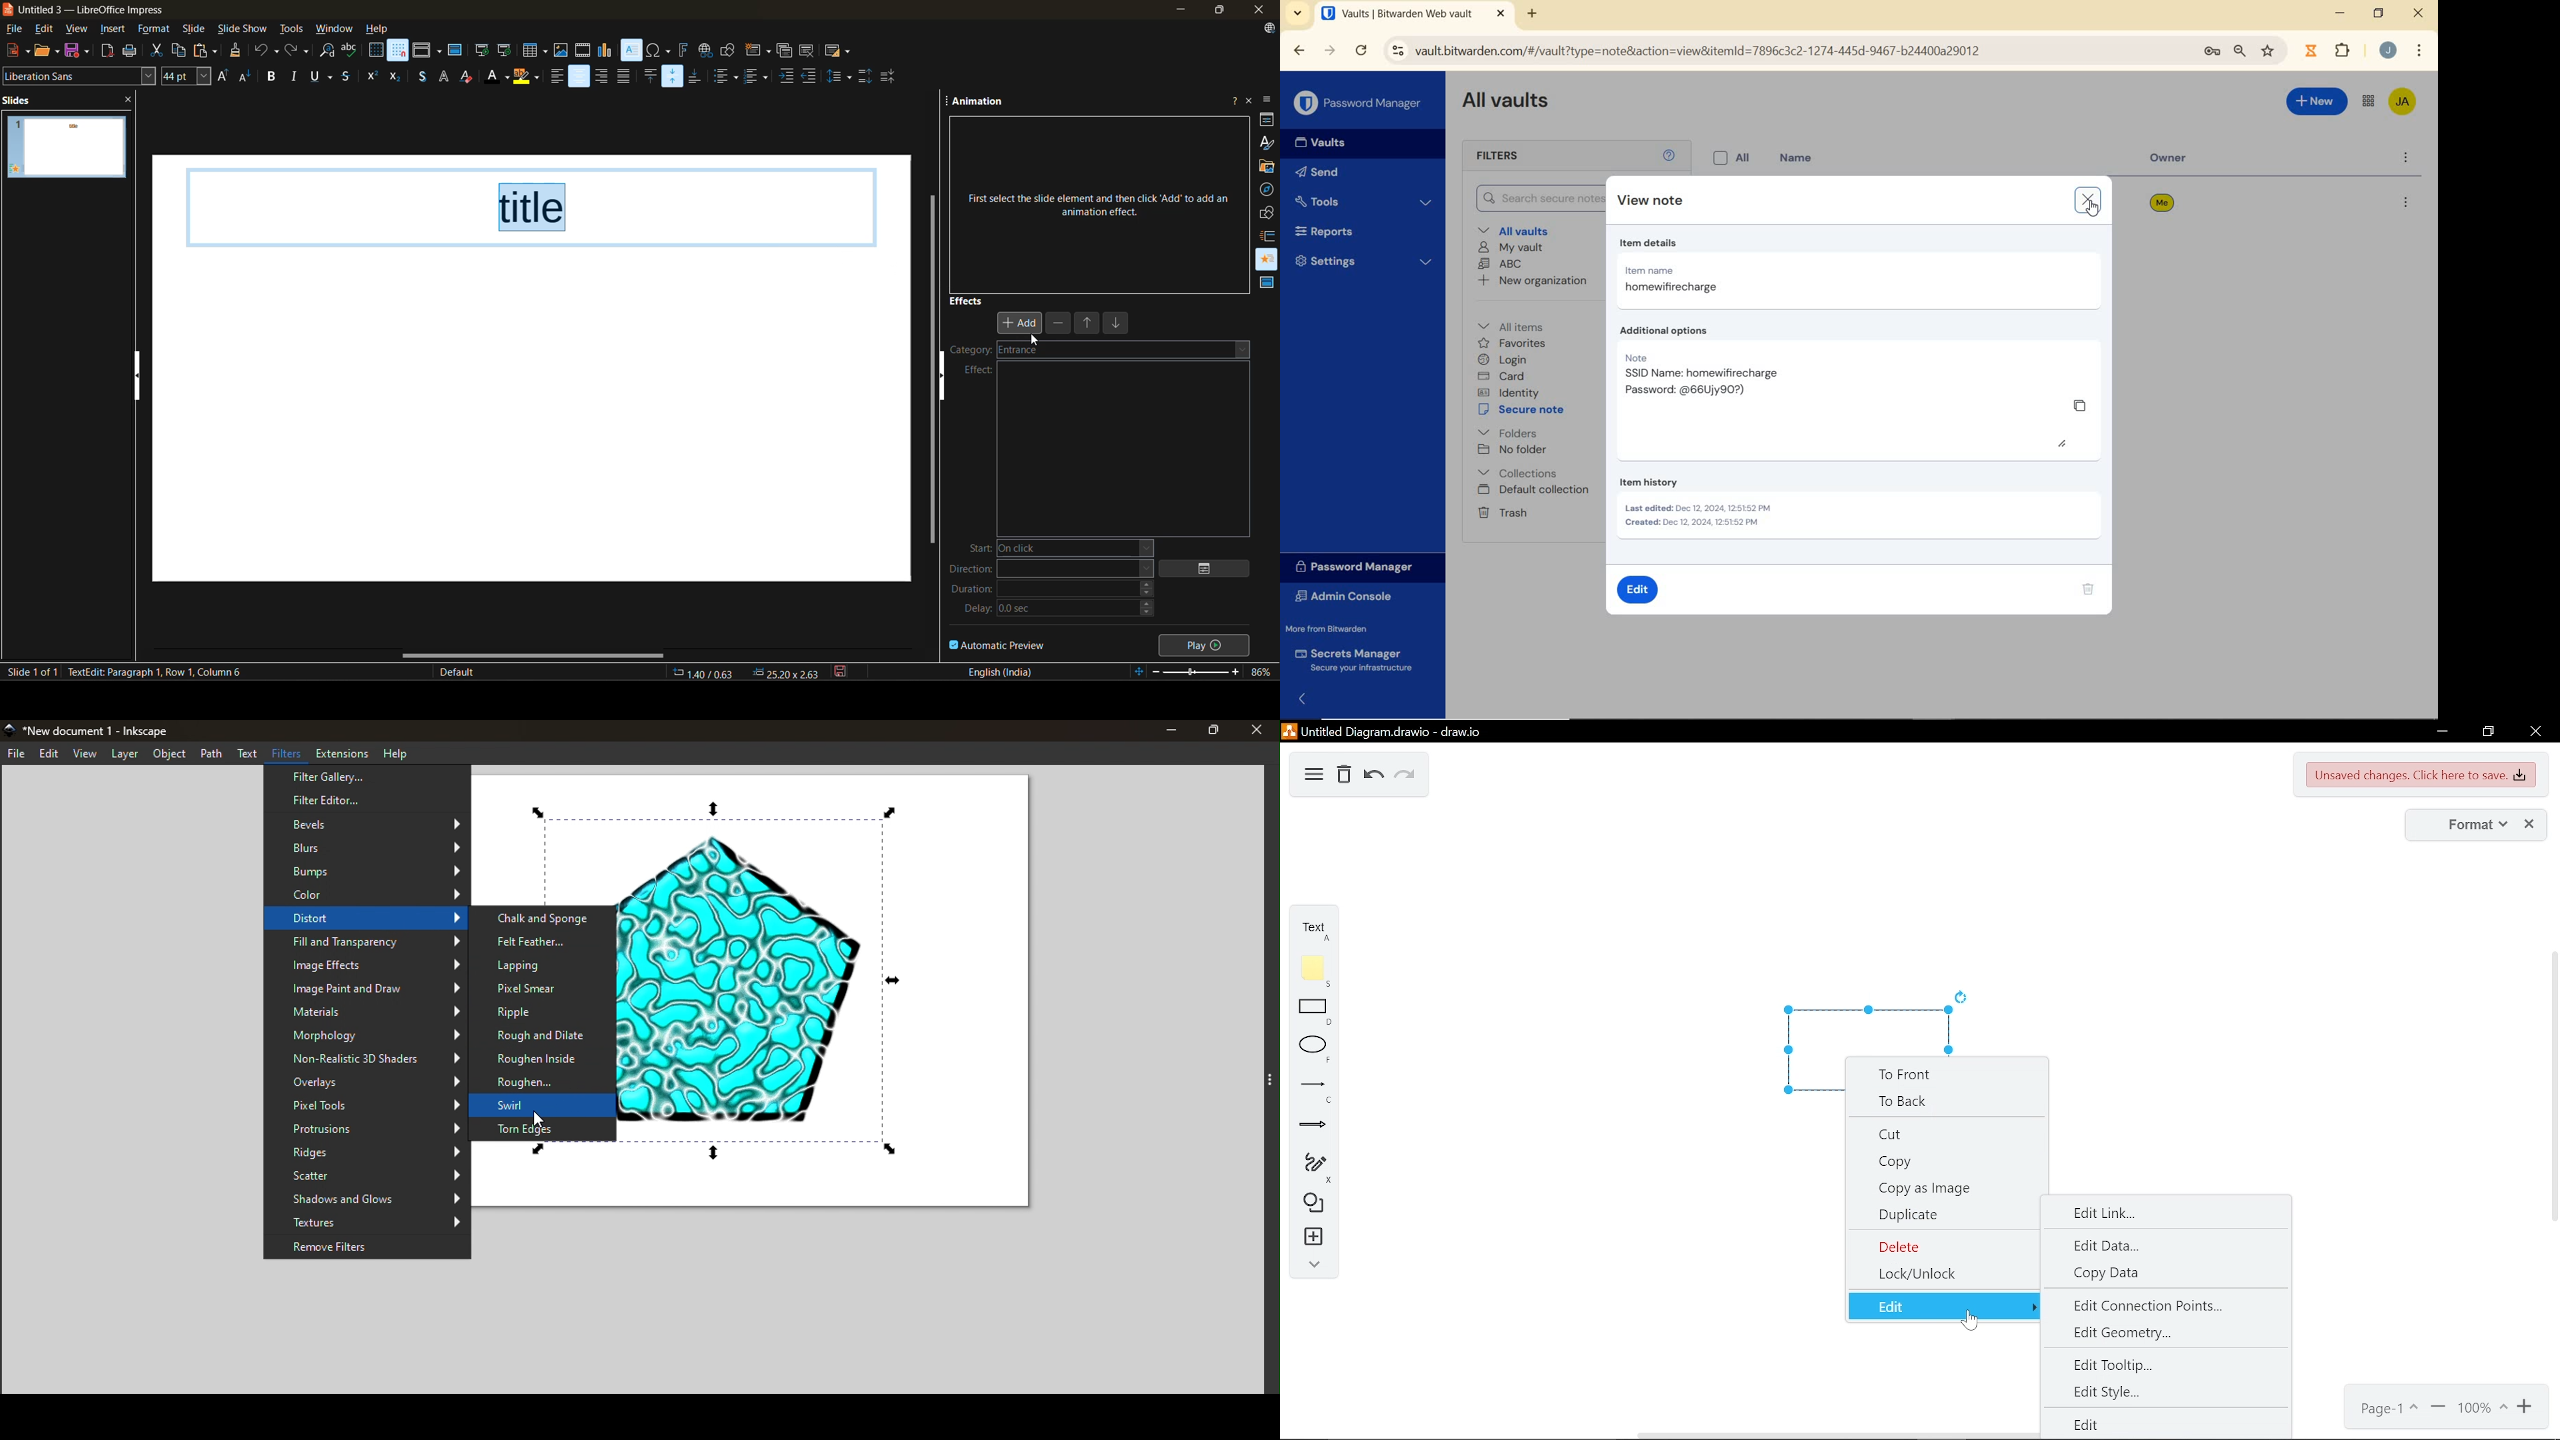  I want to click on Text, so click(249, 754).